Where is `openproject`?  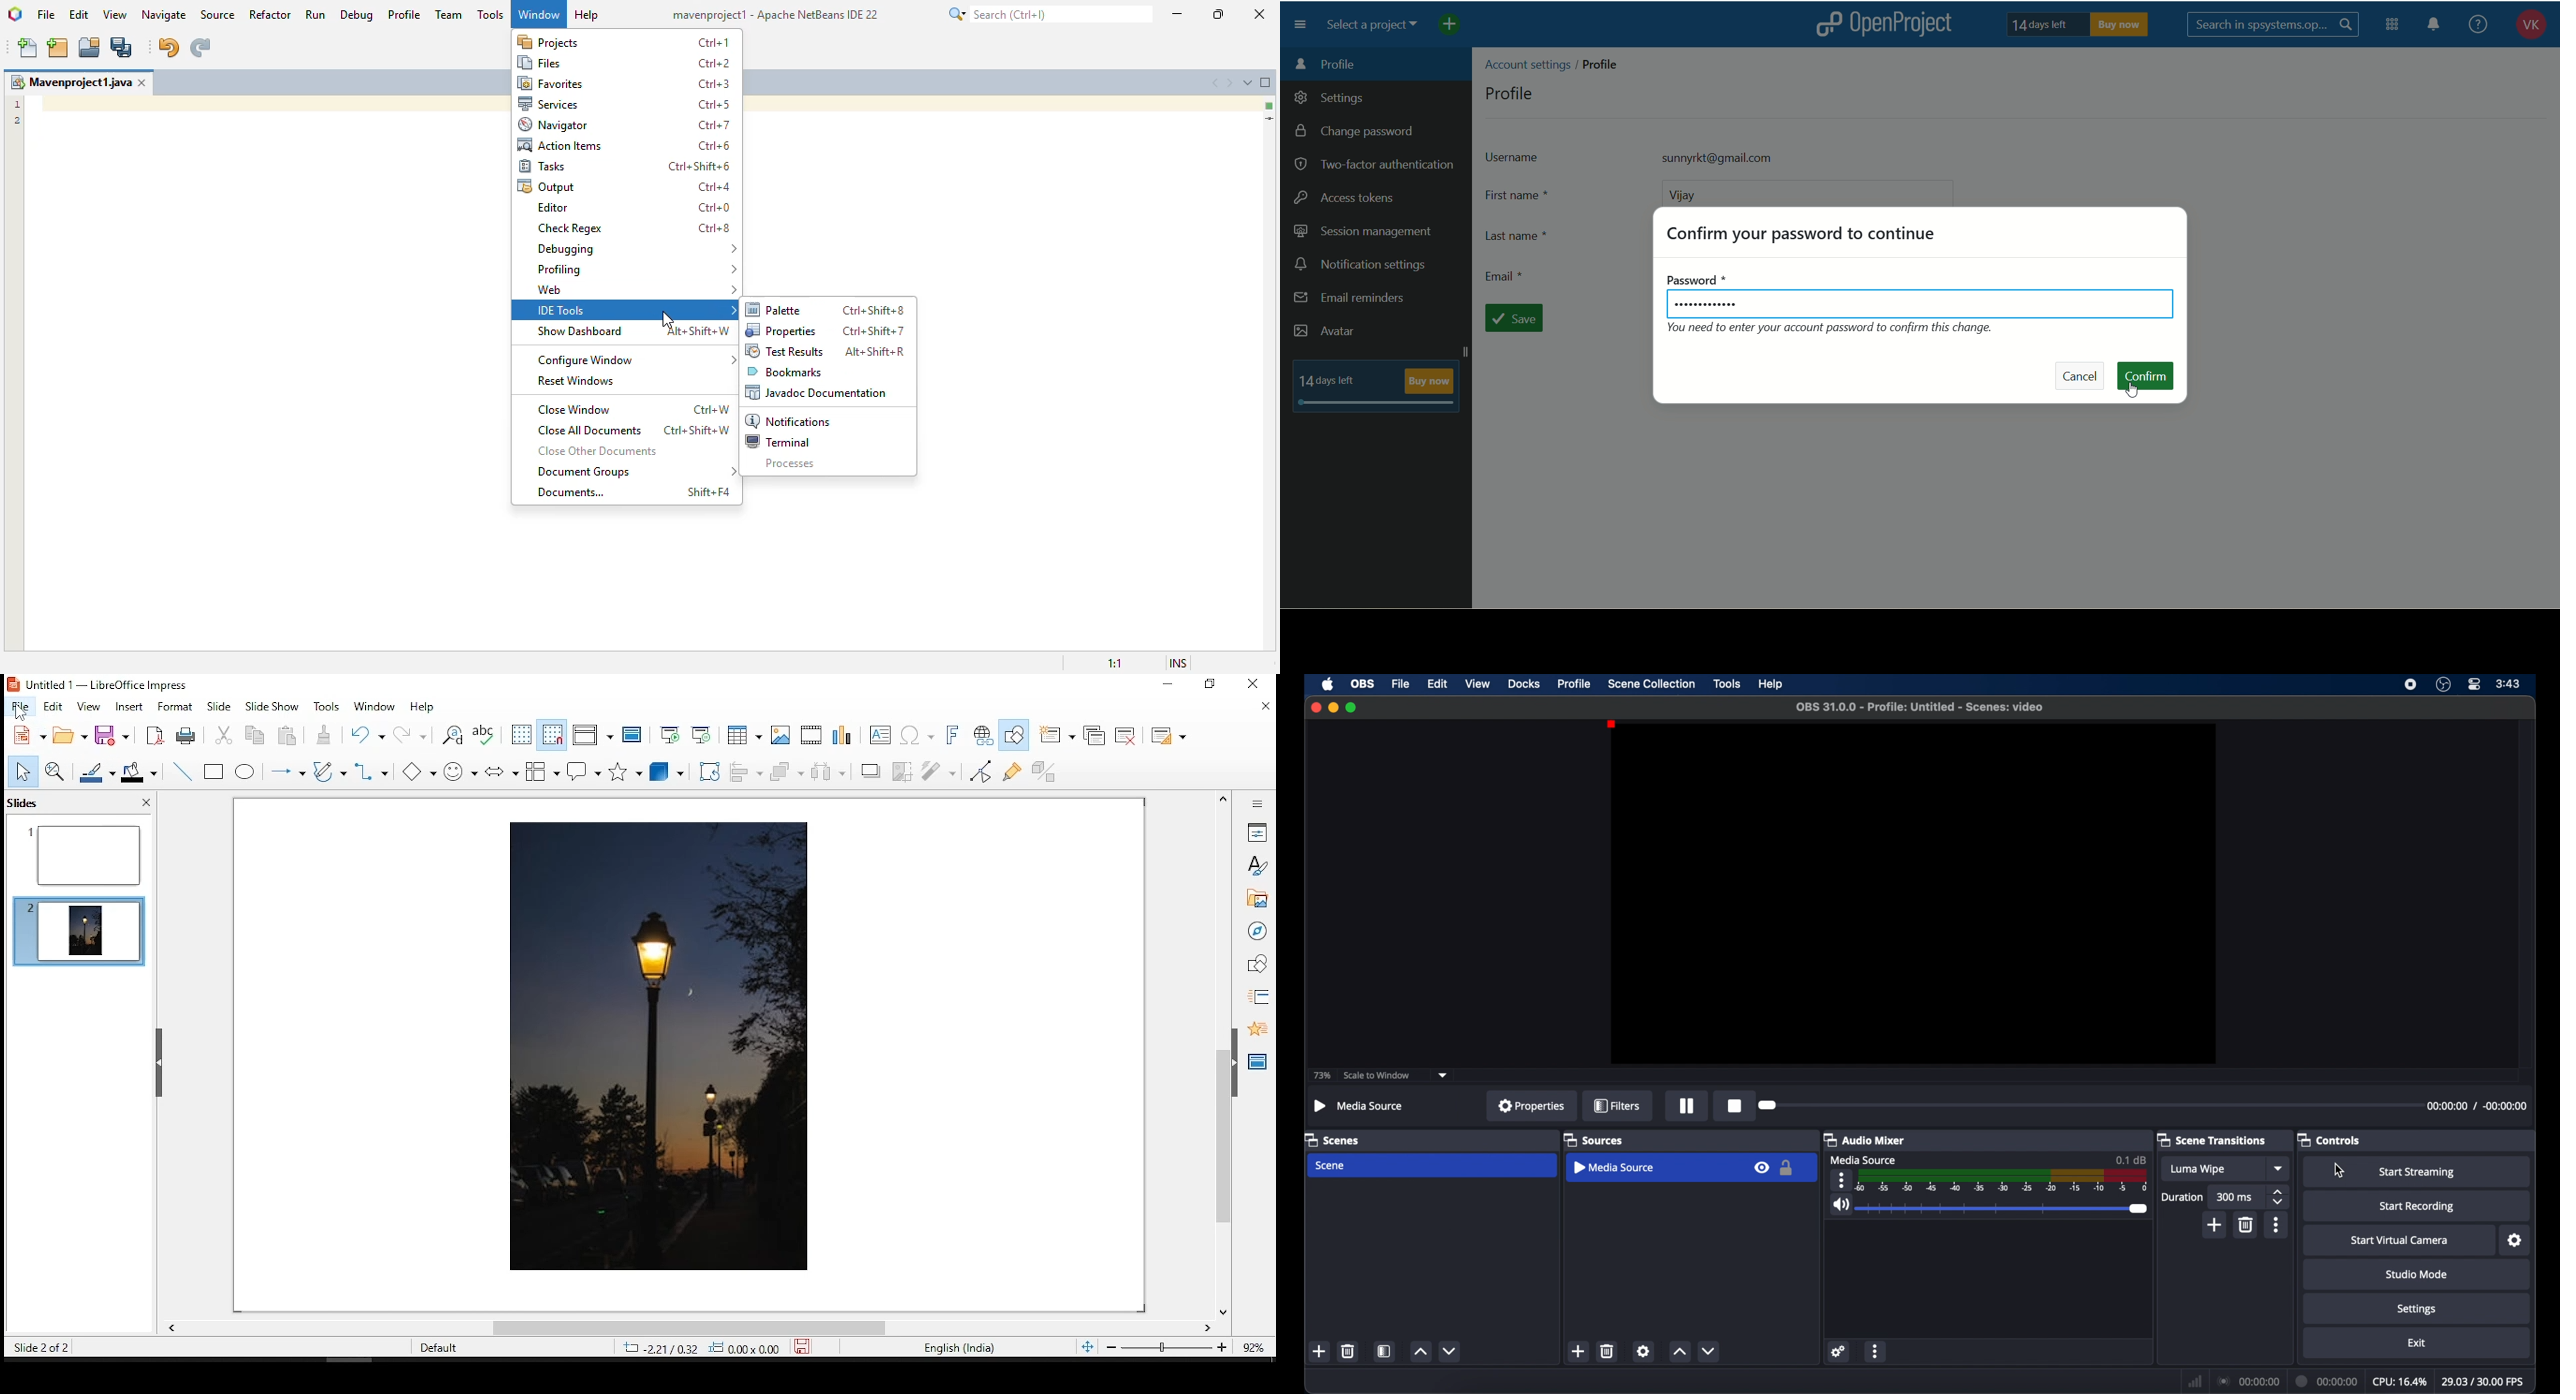
openproject is located at coordinates (1909, 25).